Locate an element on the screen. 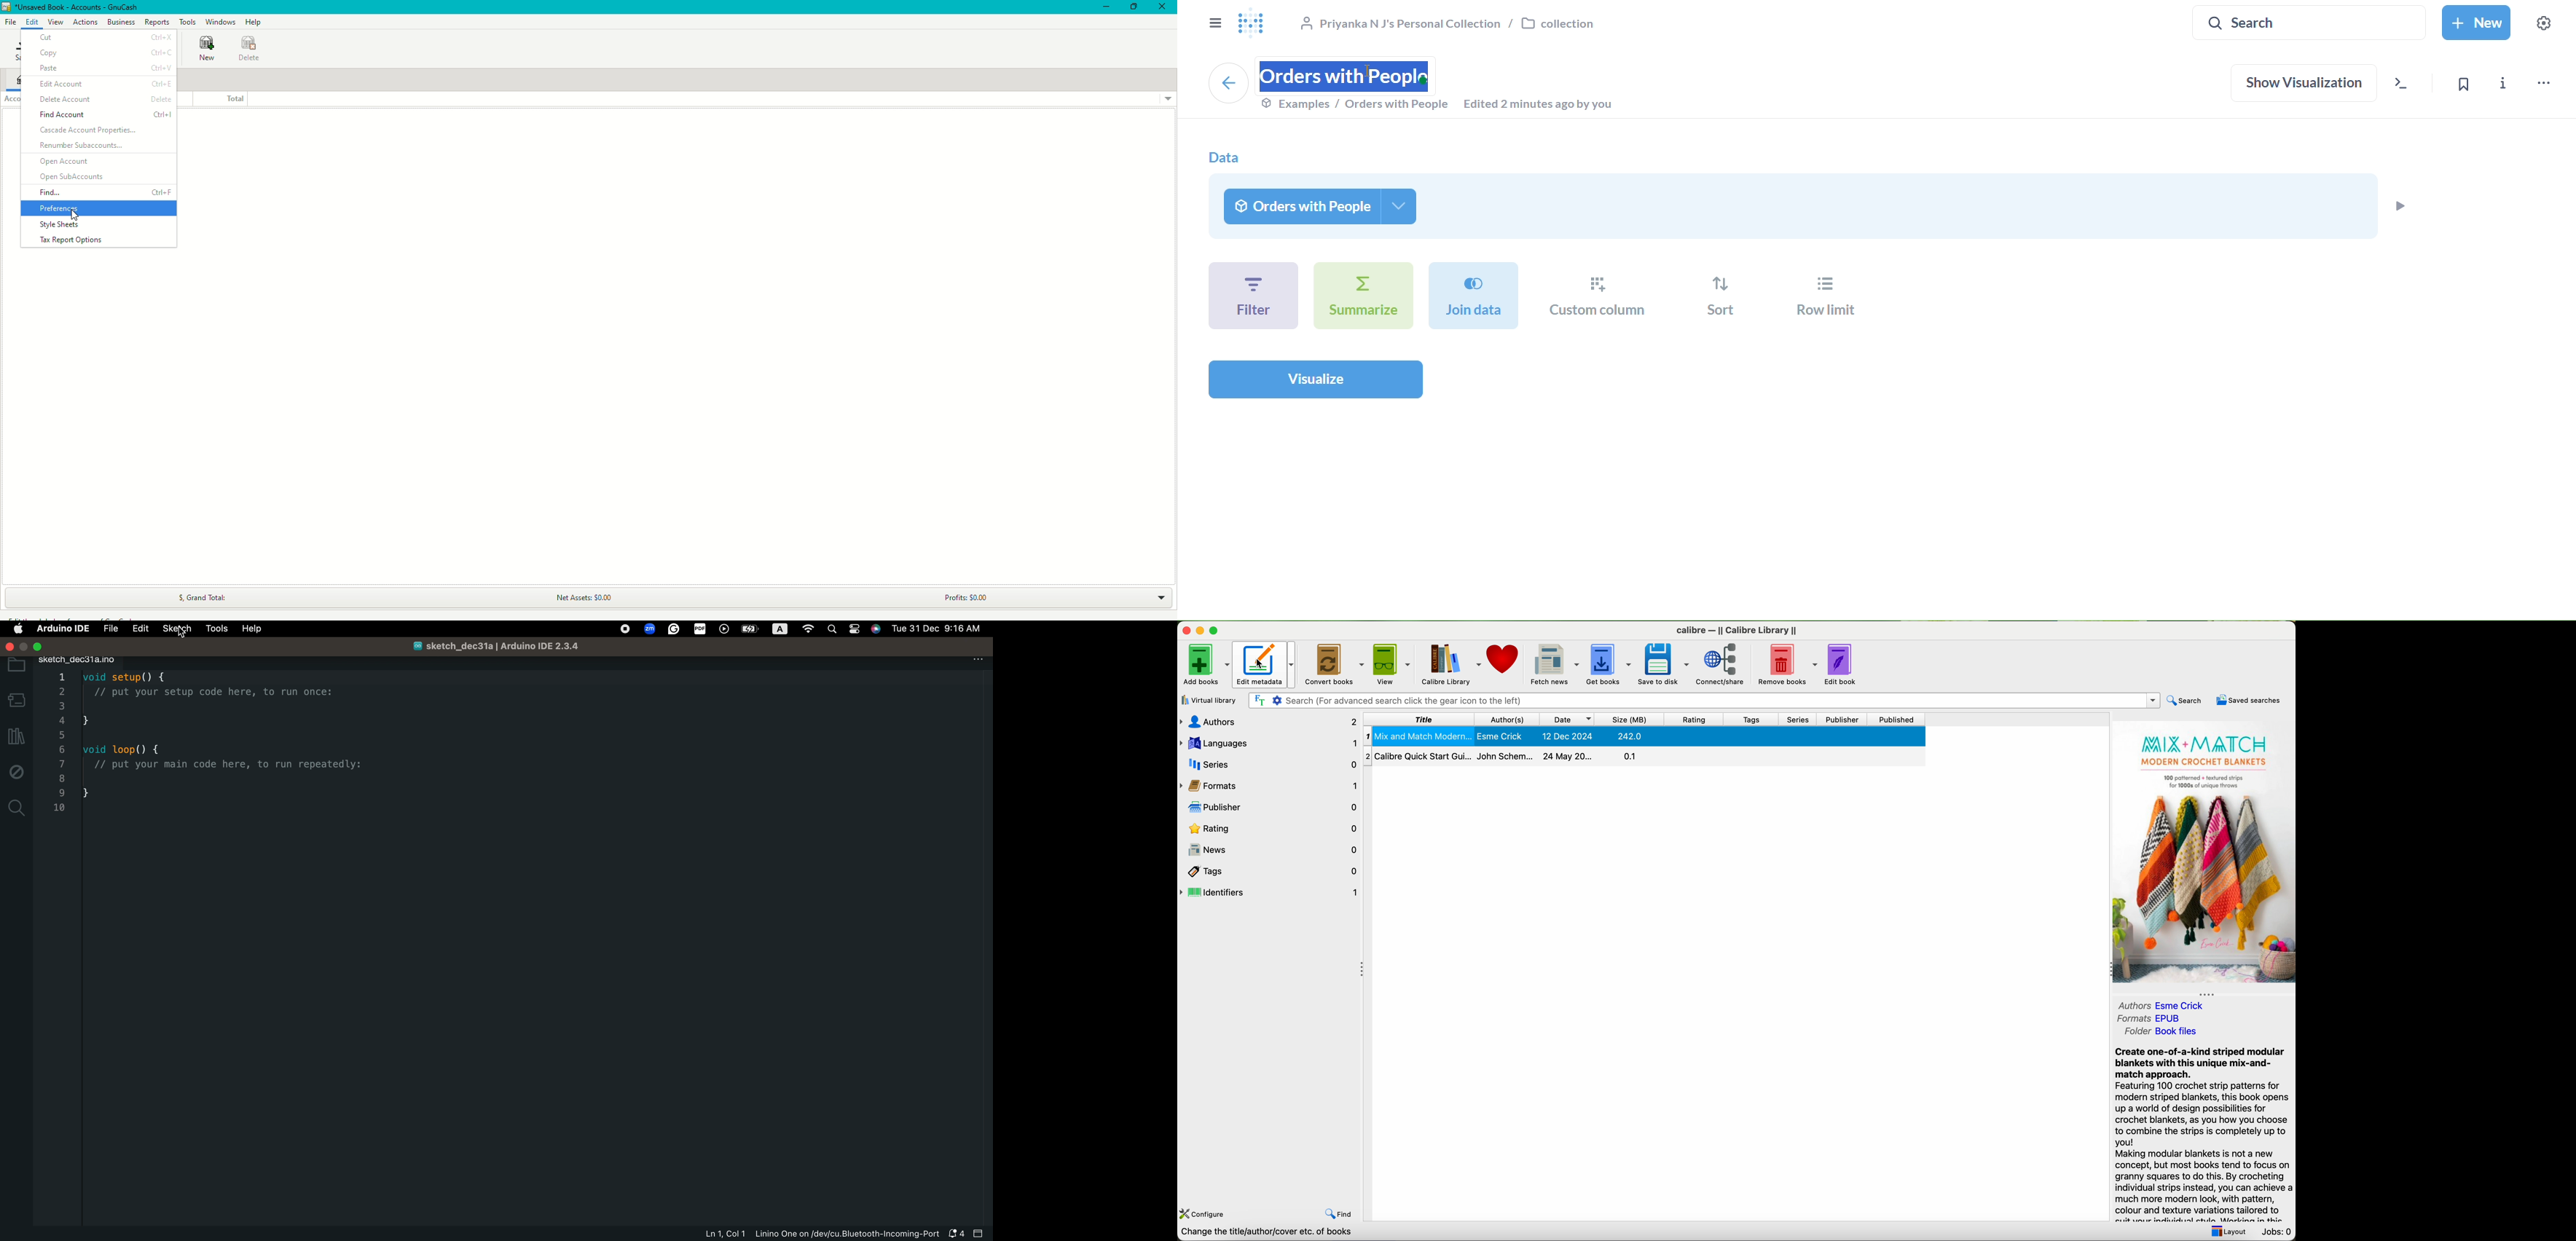  series is located at coordinates (1798, 719).